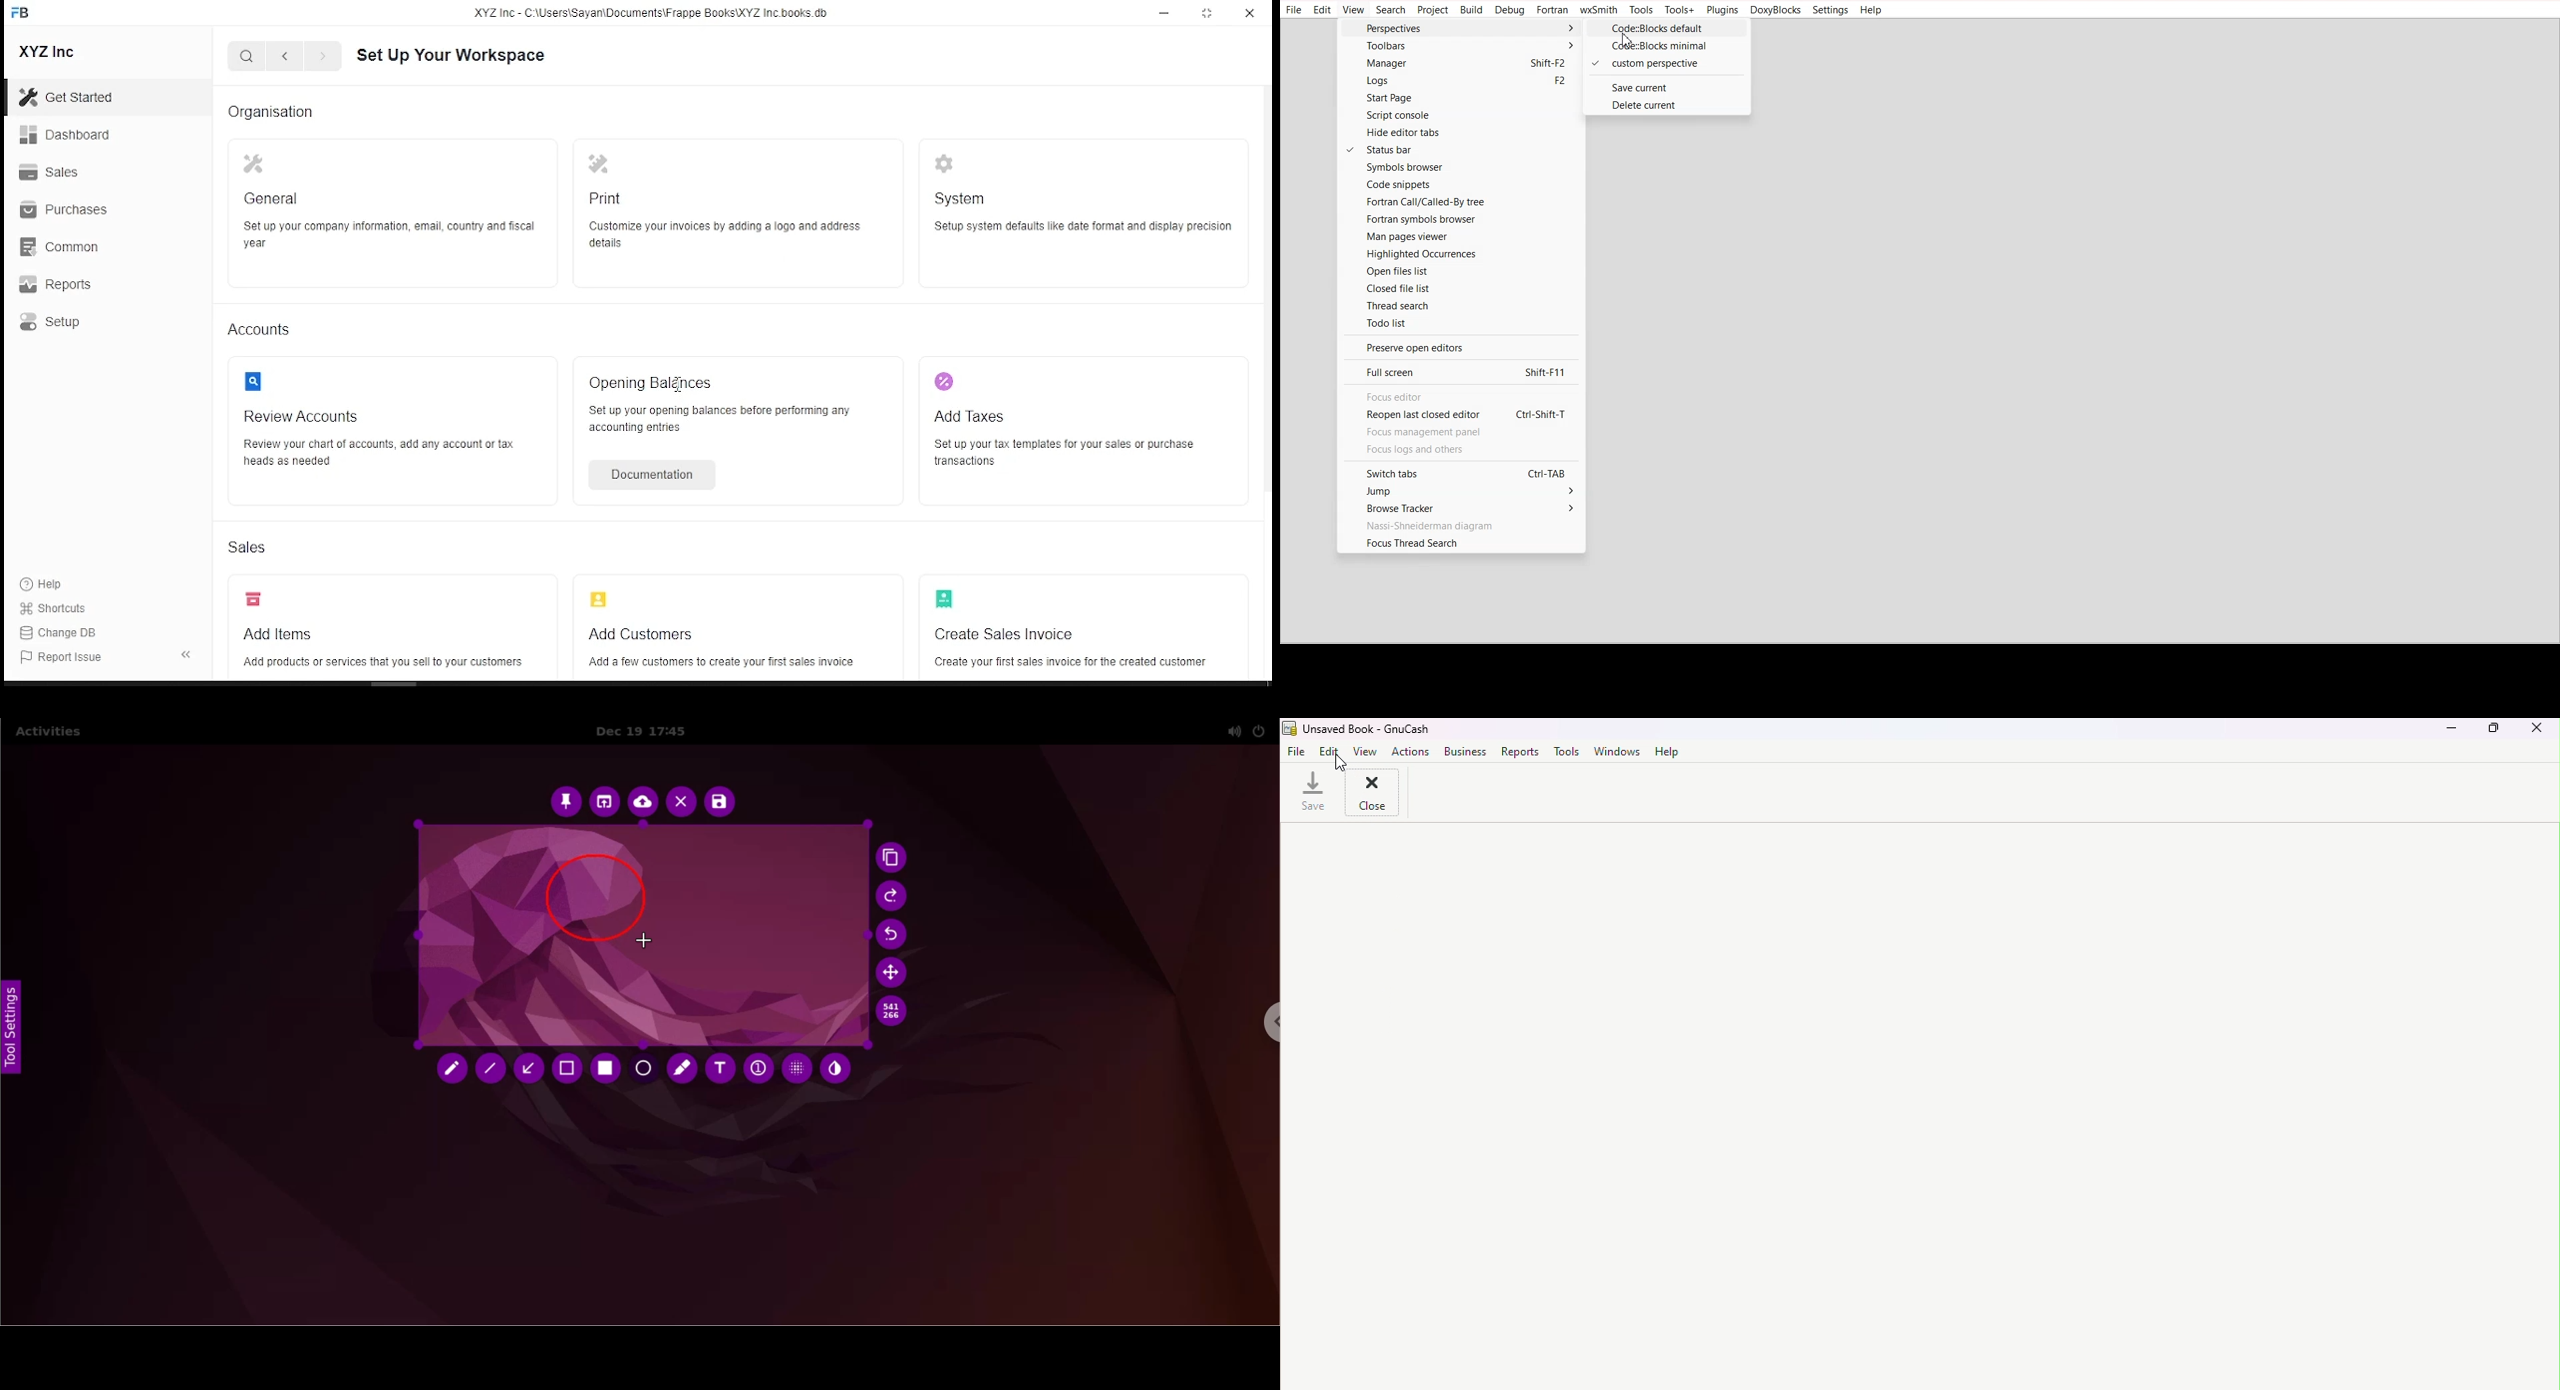 This screenshot has height=1400, width=2576. I want to click on minimize, so click(1165, 17).